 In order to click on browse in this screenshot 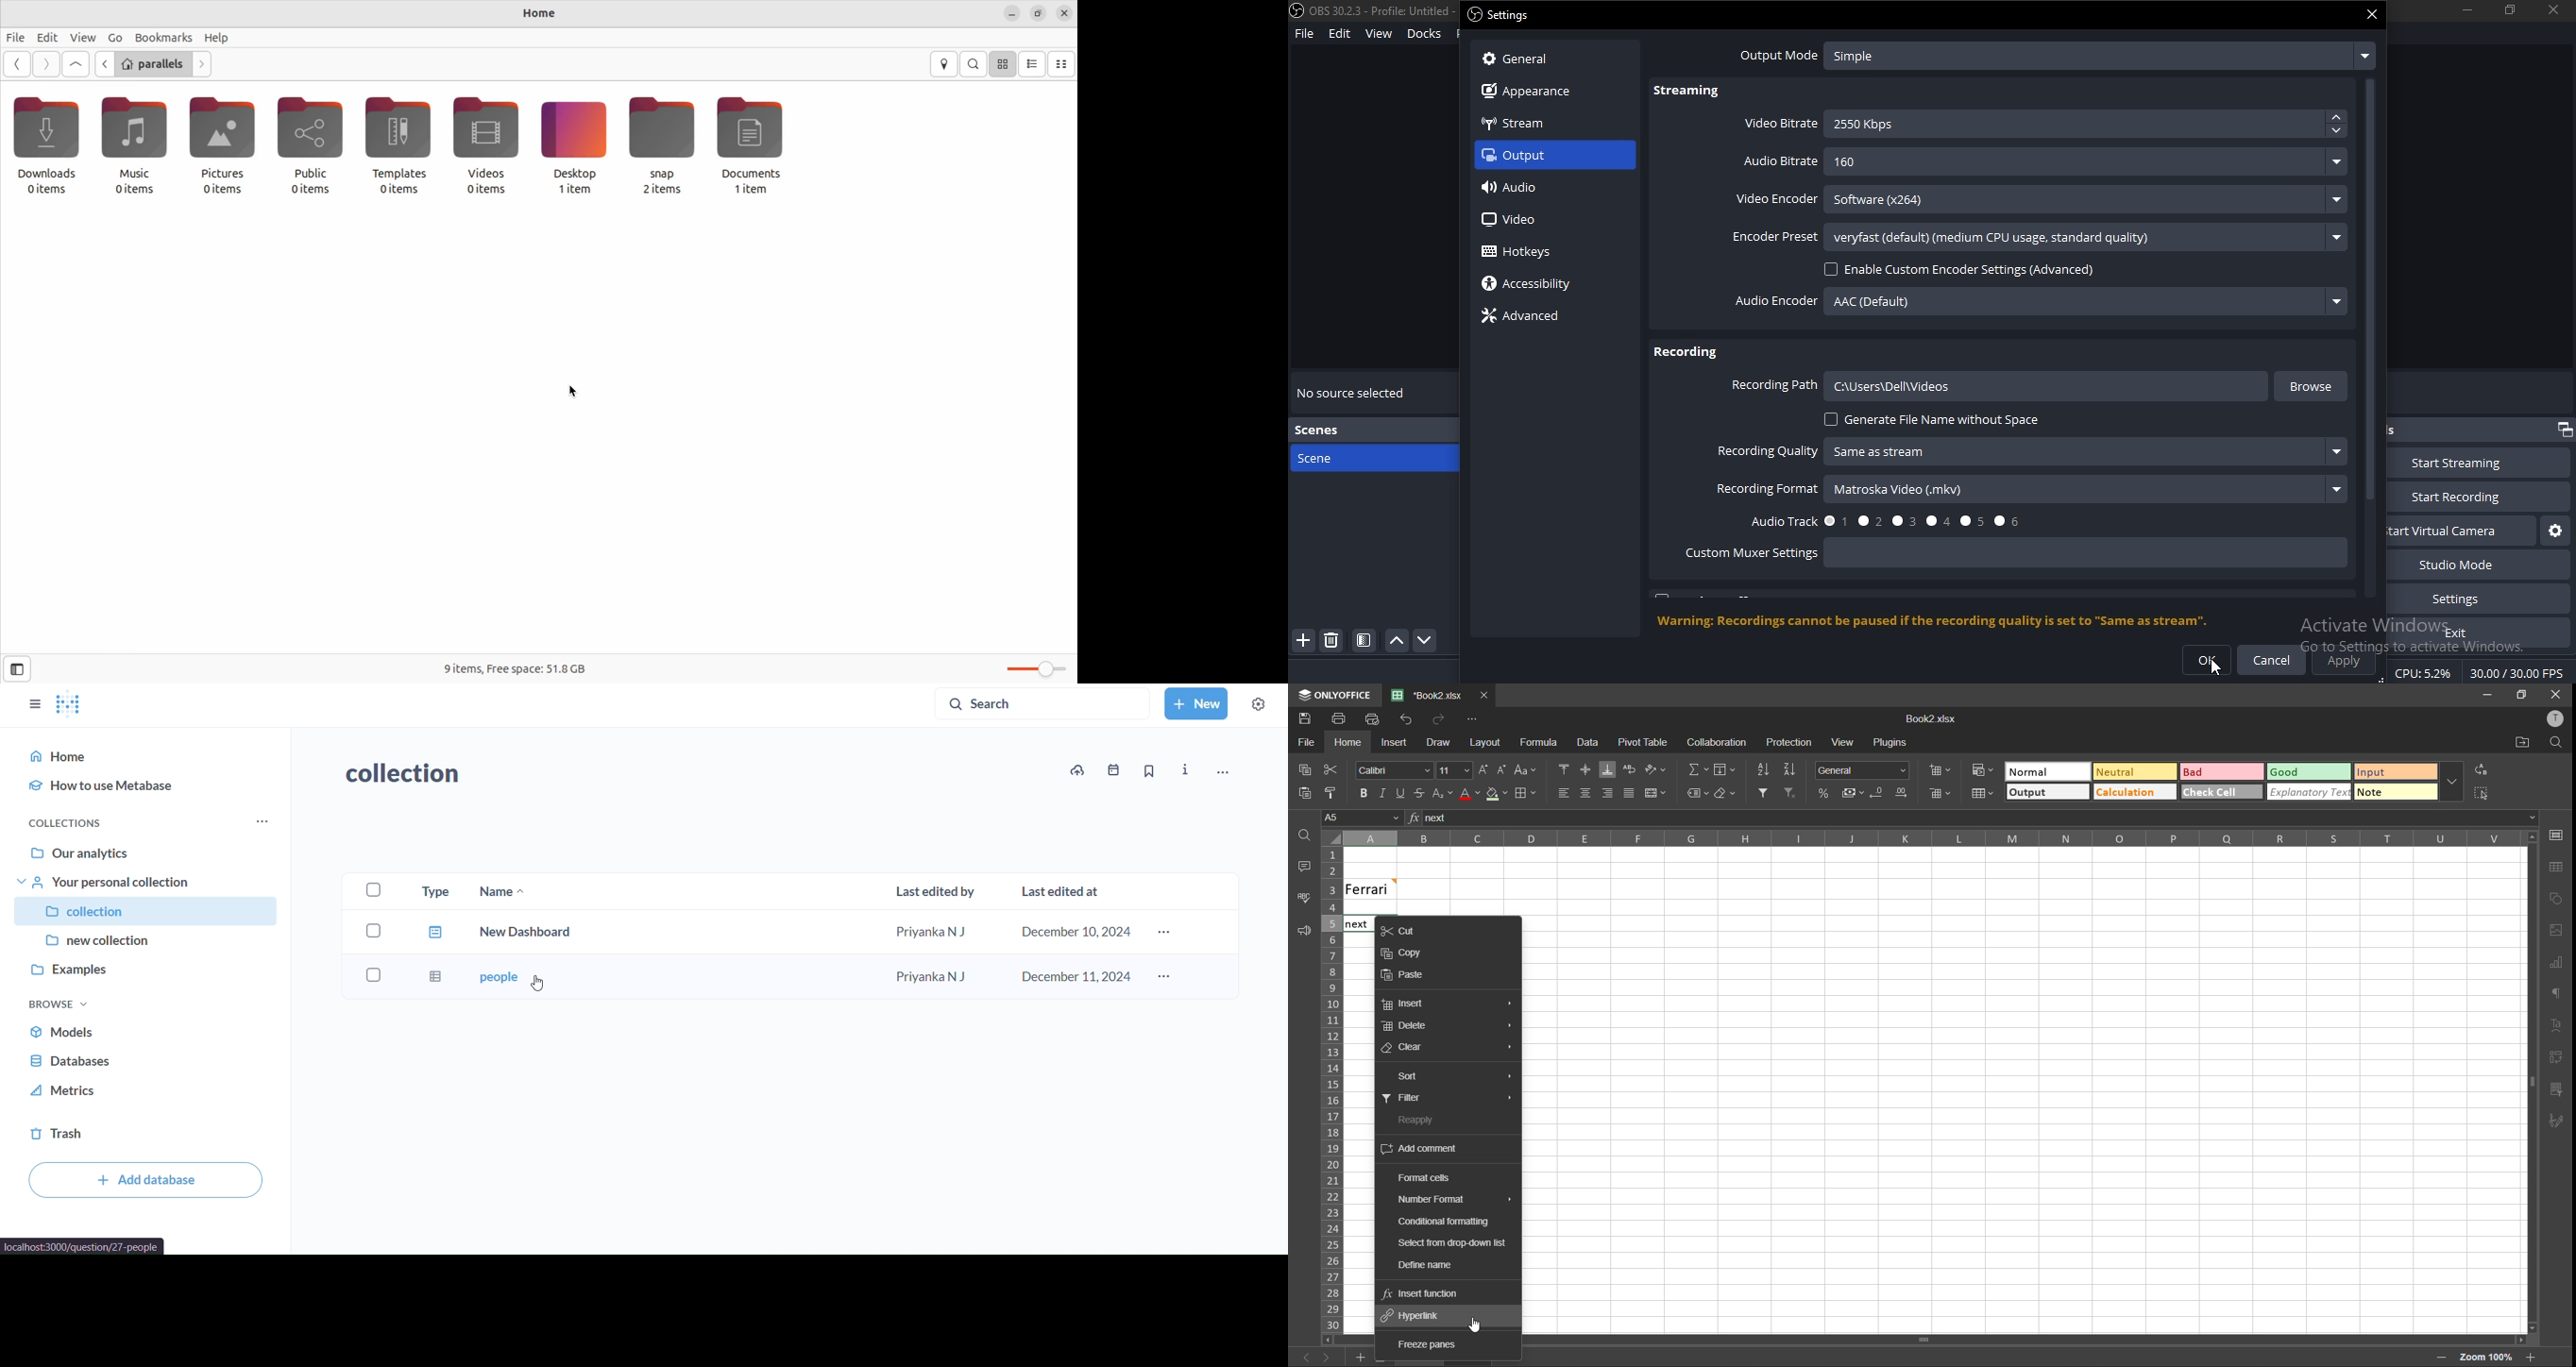, I will do `click(2313, 386)`.